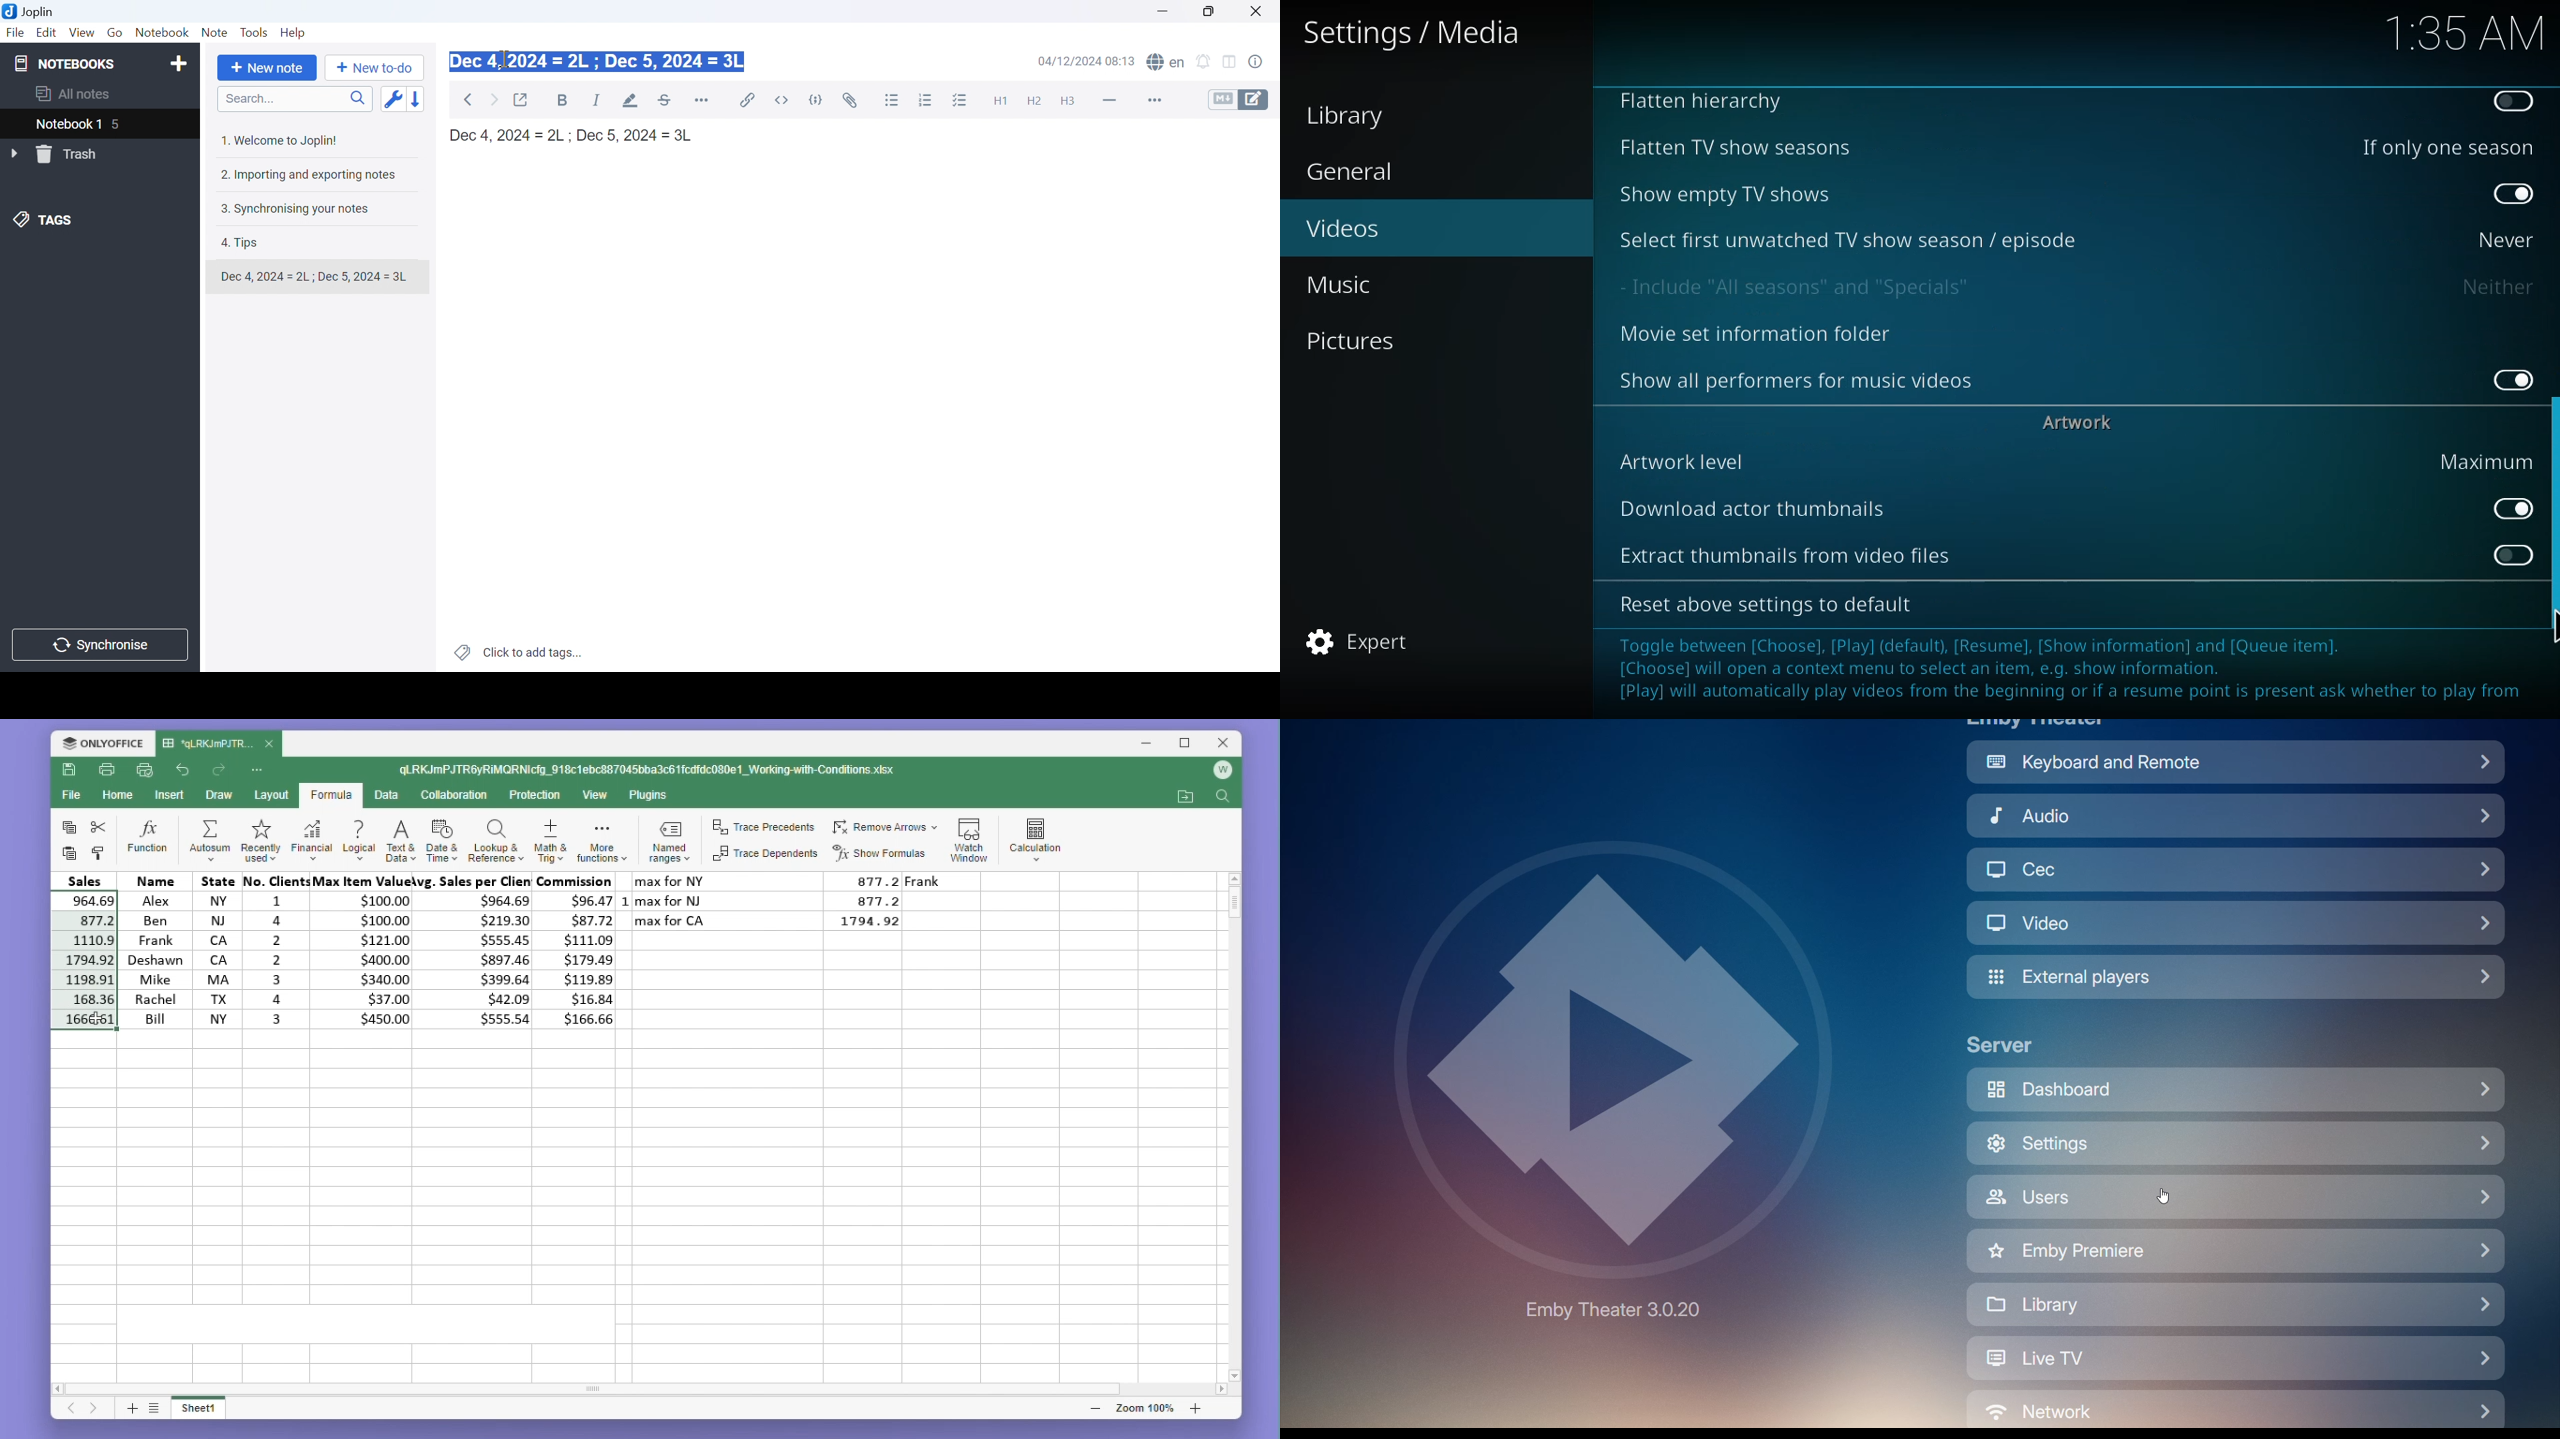  Describe the element at coordinates (259, 770) in the screenshot. I see `More options` at that location.